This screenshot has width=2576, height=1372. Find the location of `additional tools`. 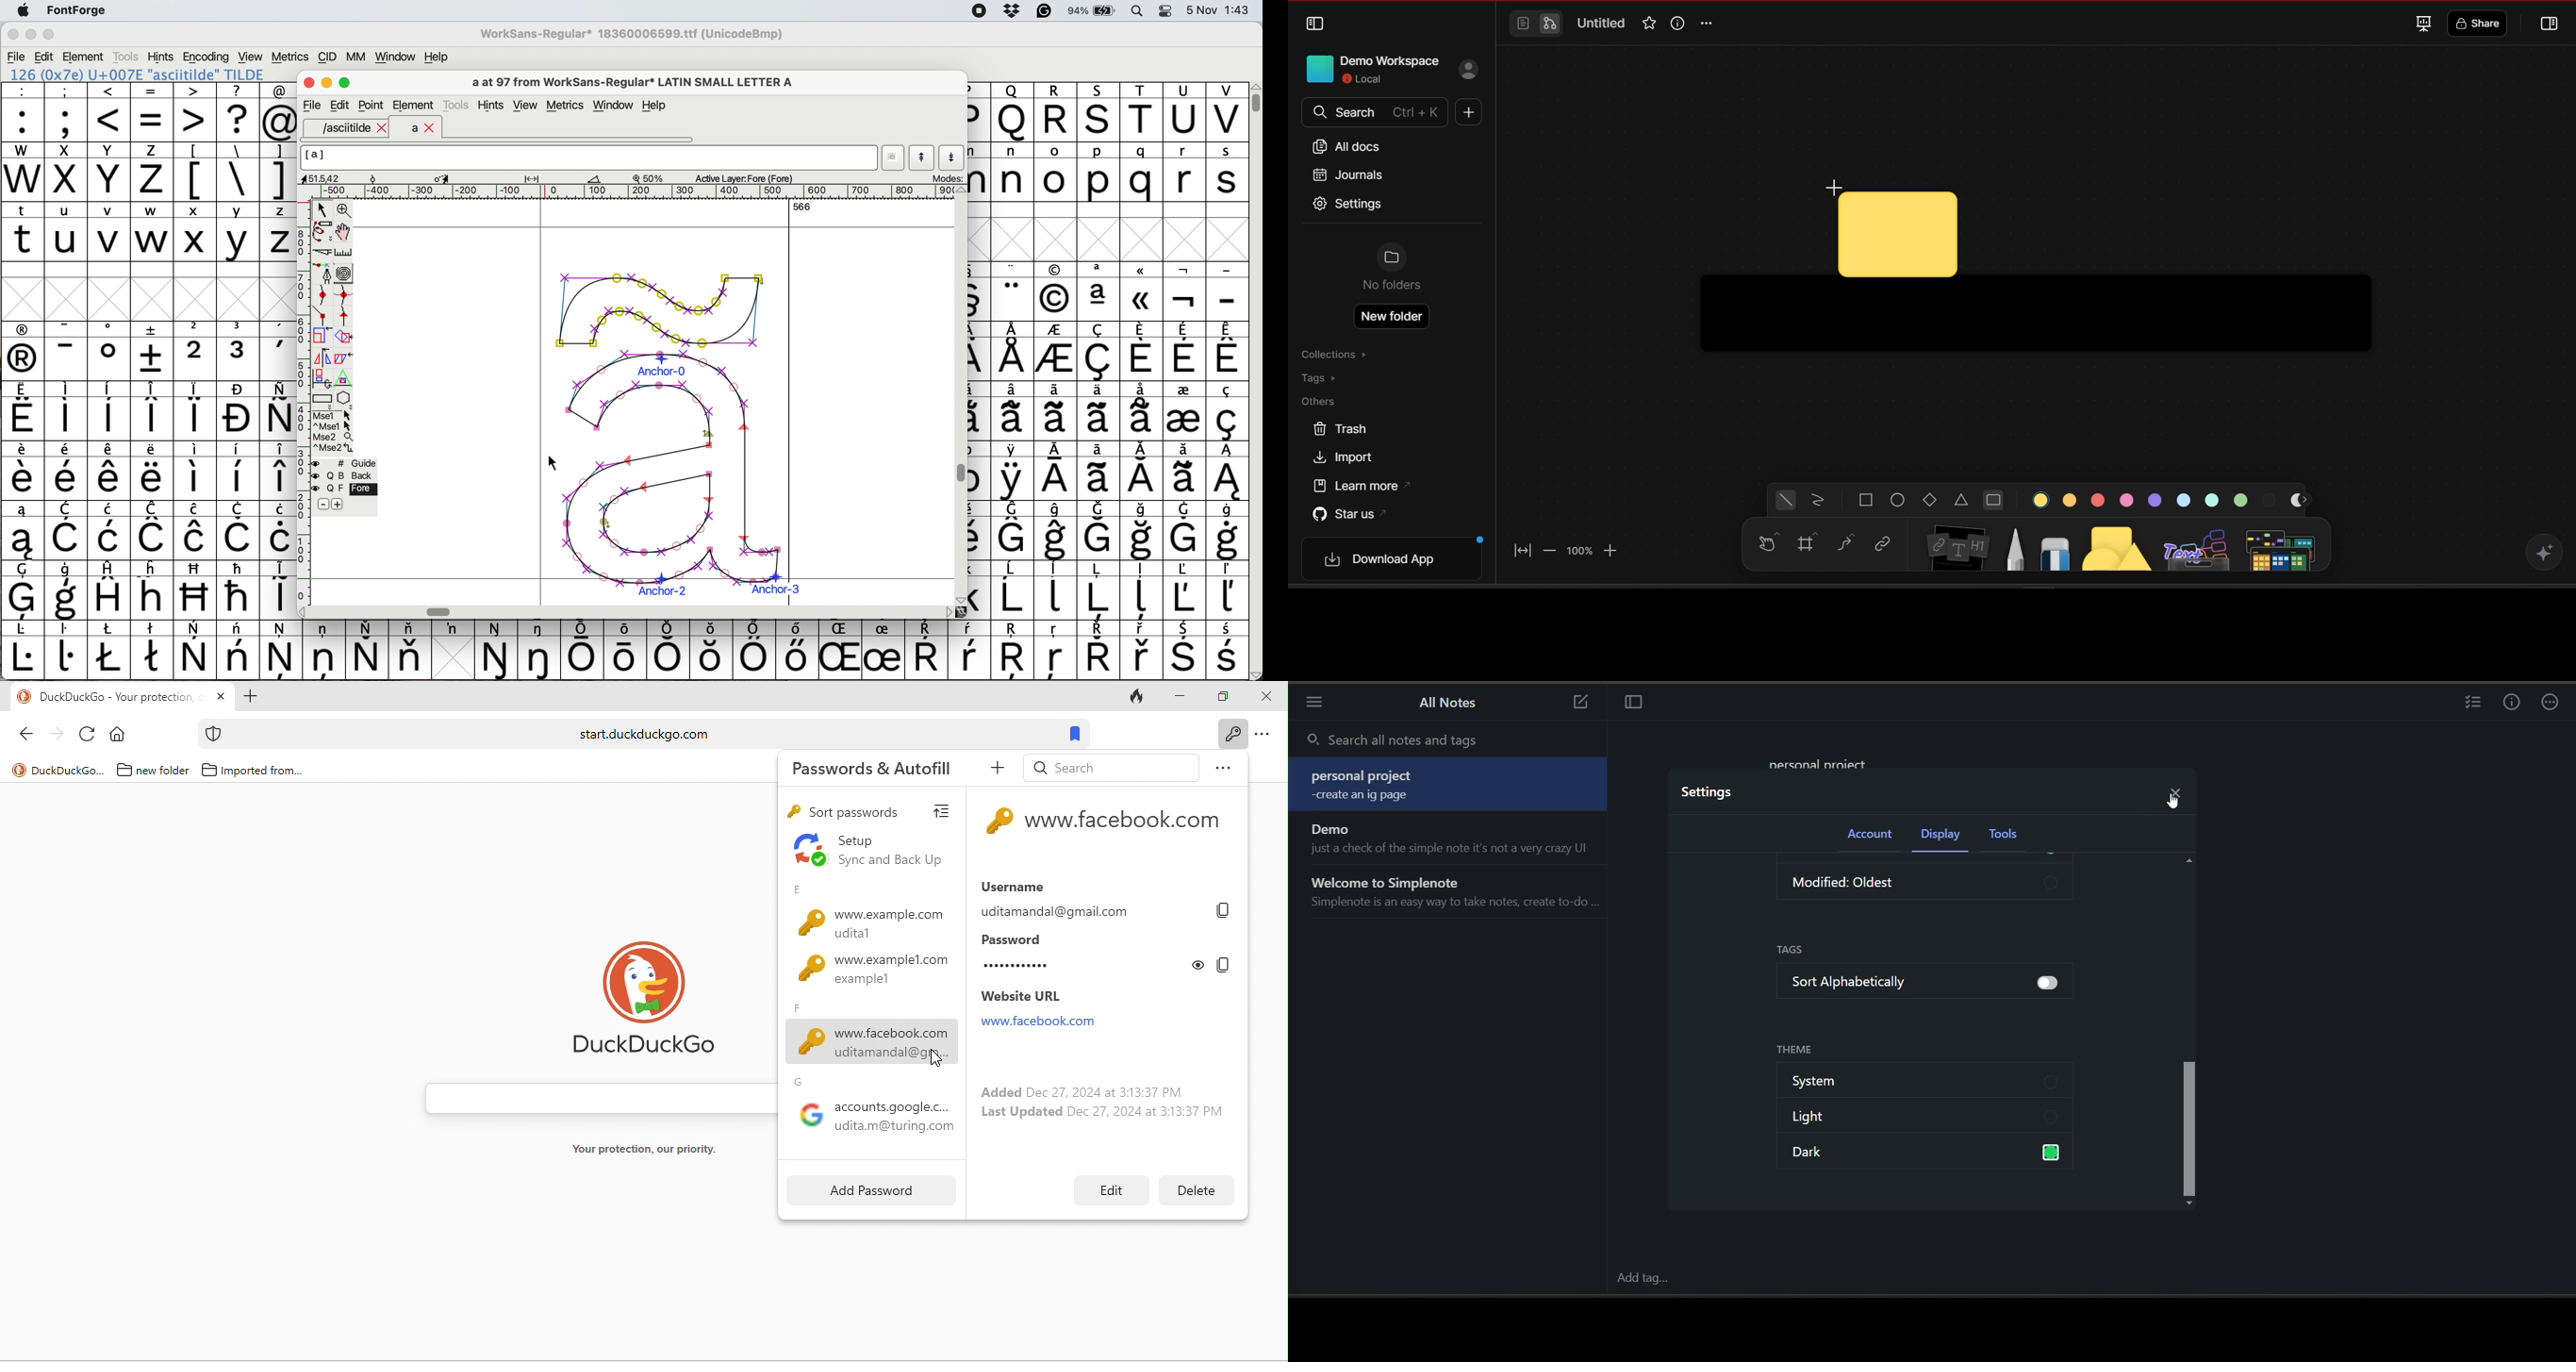

additional tools is located at coordinates (2283, 549).